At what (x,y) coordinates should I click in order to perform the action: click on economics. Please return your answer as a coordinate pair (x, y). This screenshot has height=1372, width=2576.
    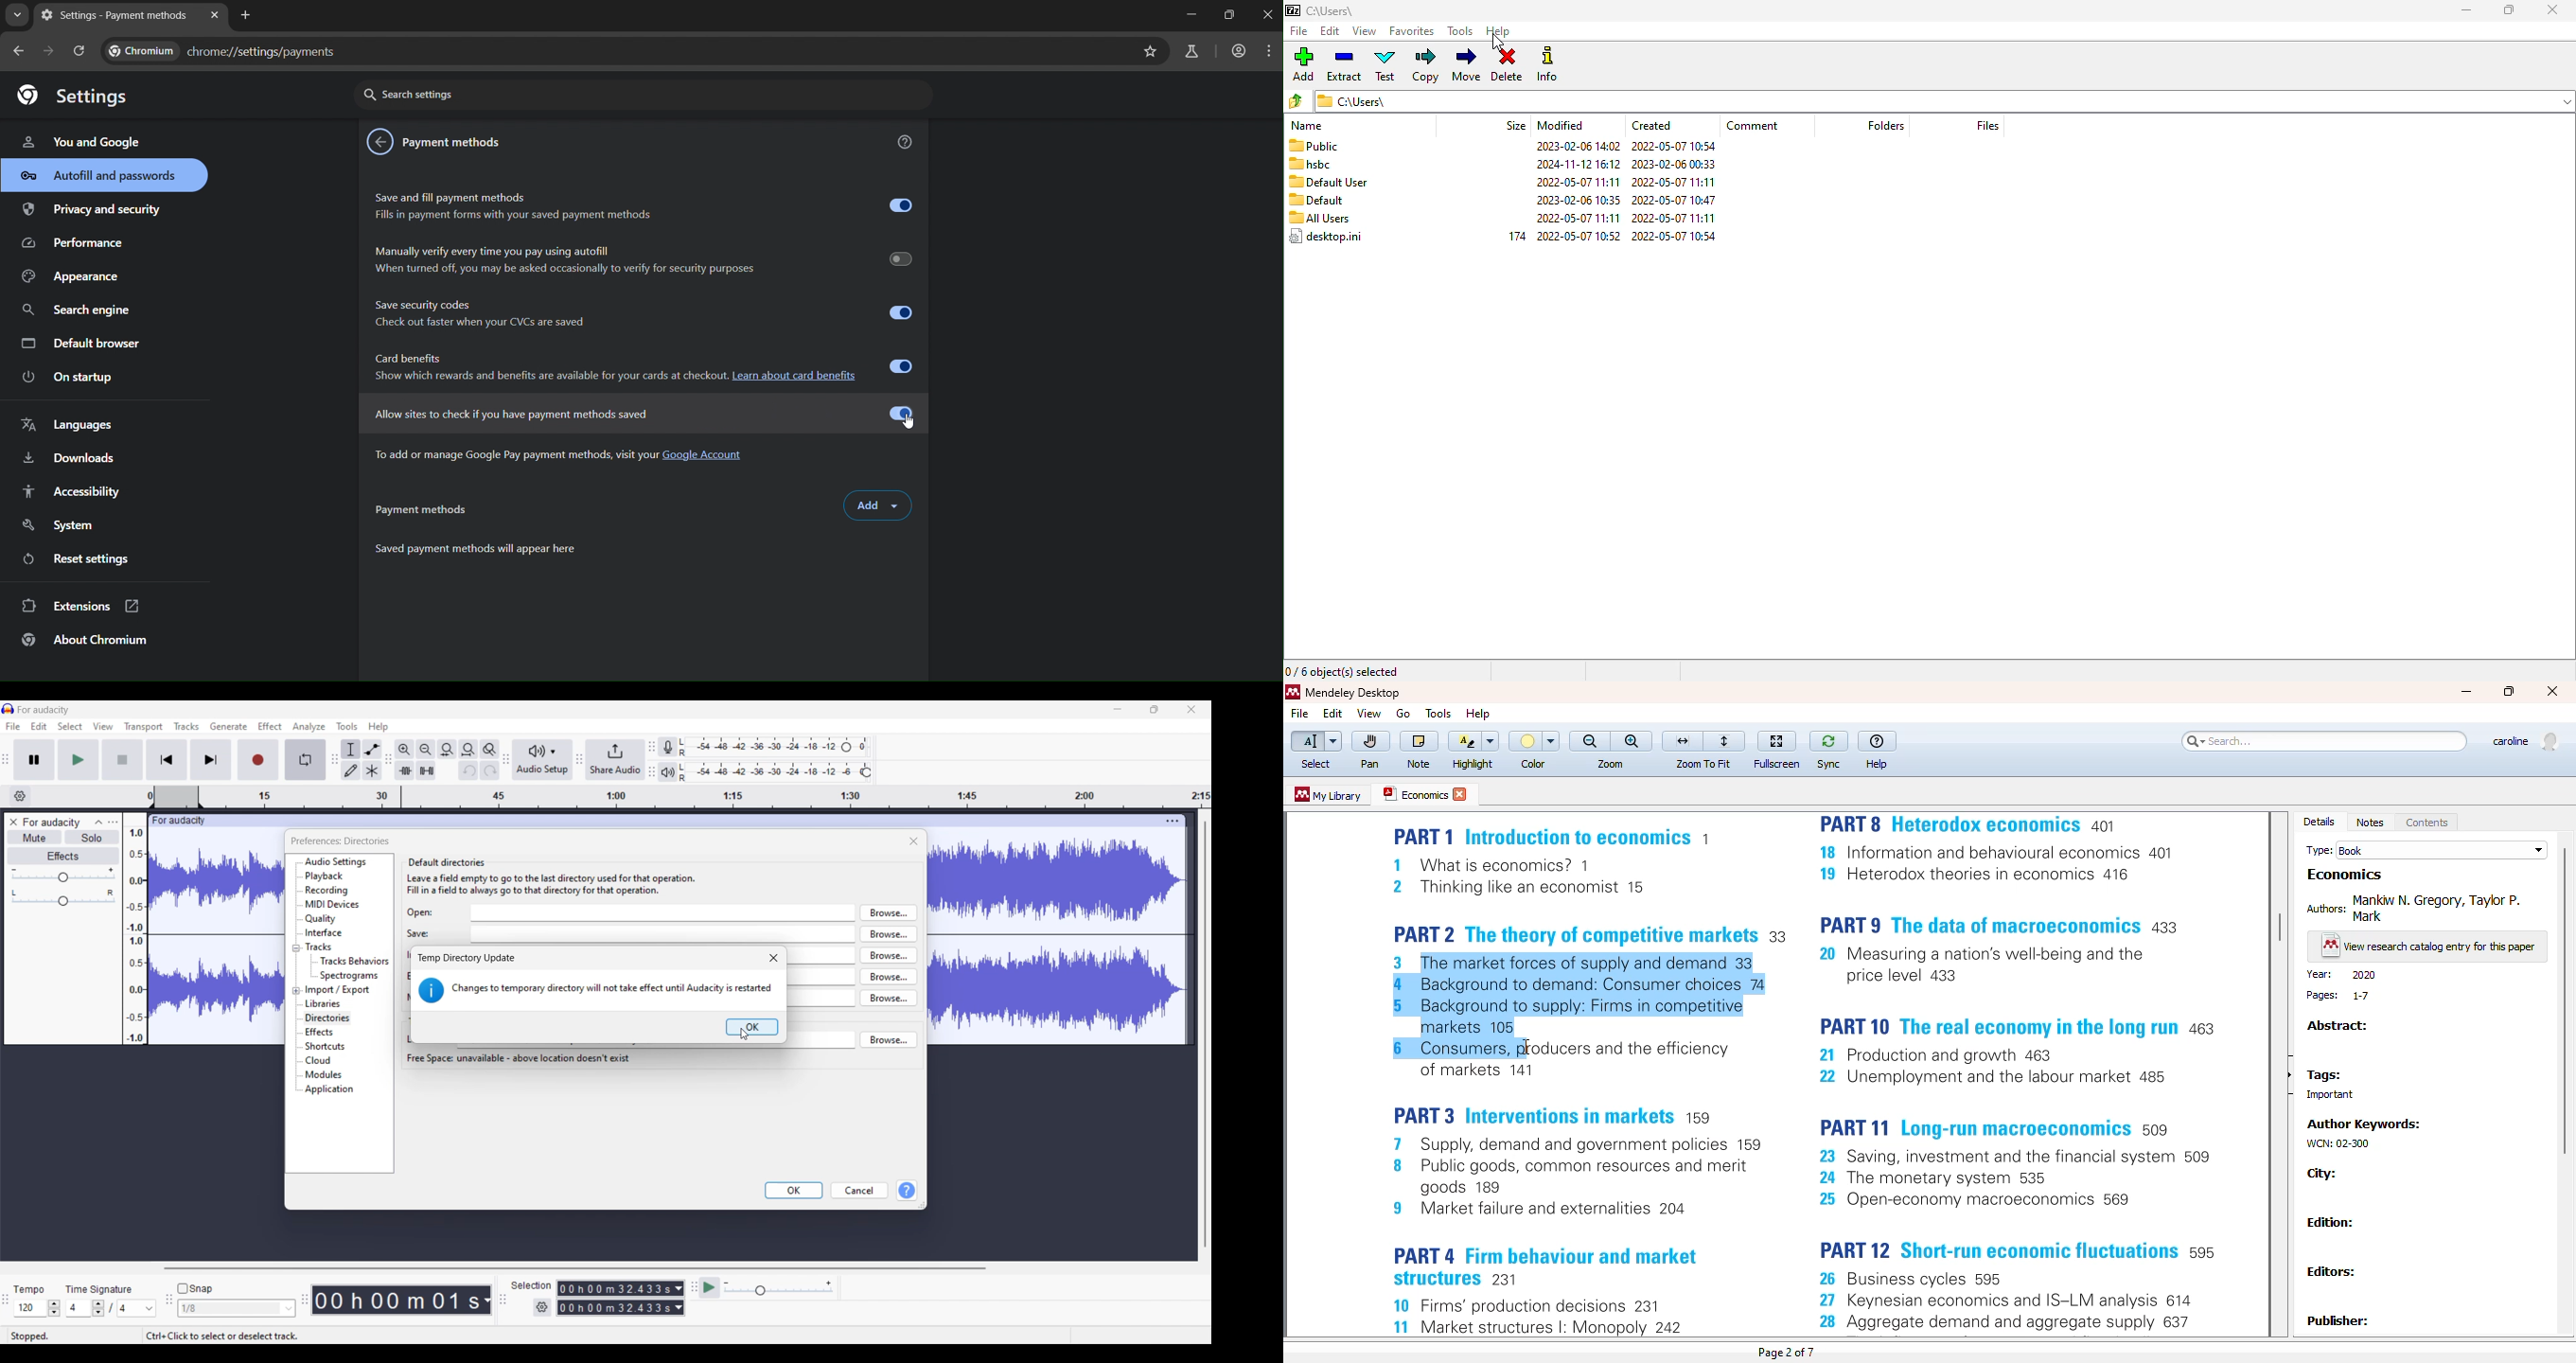
    Looking at the image, I should click on (2345, 875).